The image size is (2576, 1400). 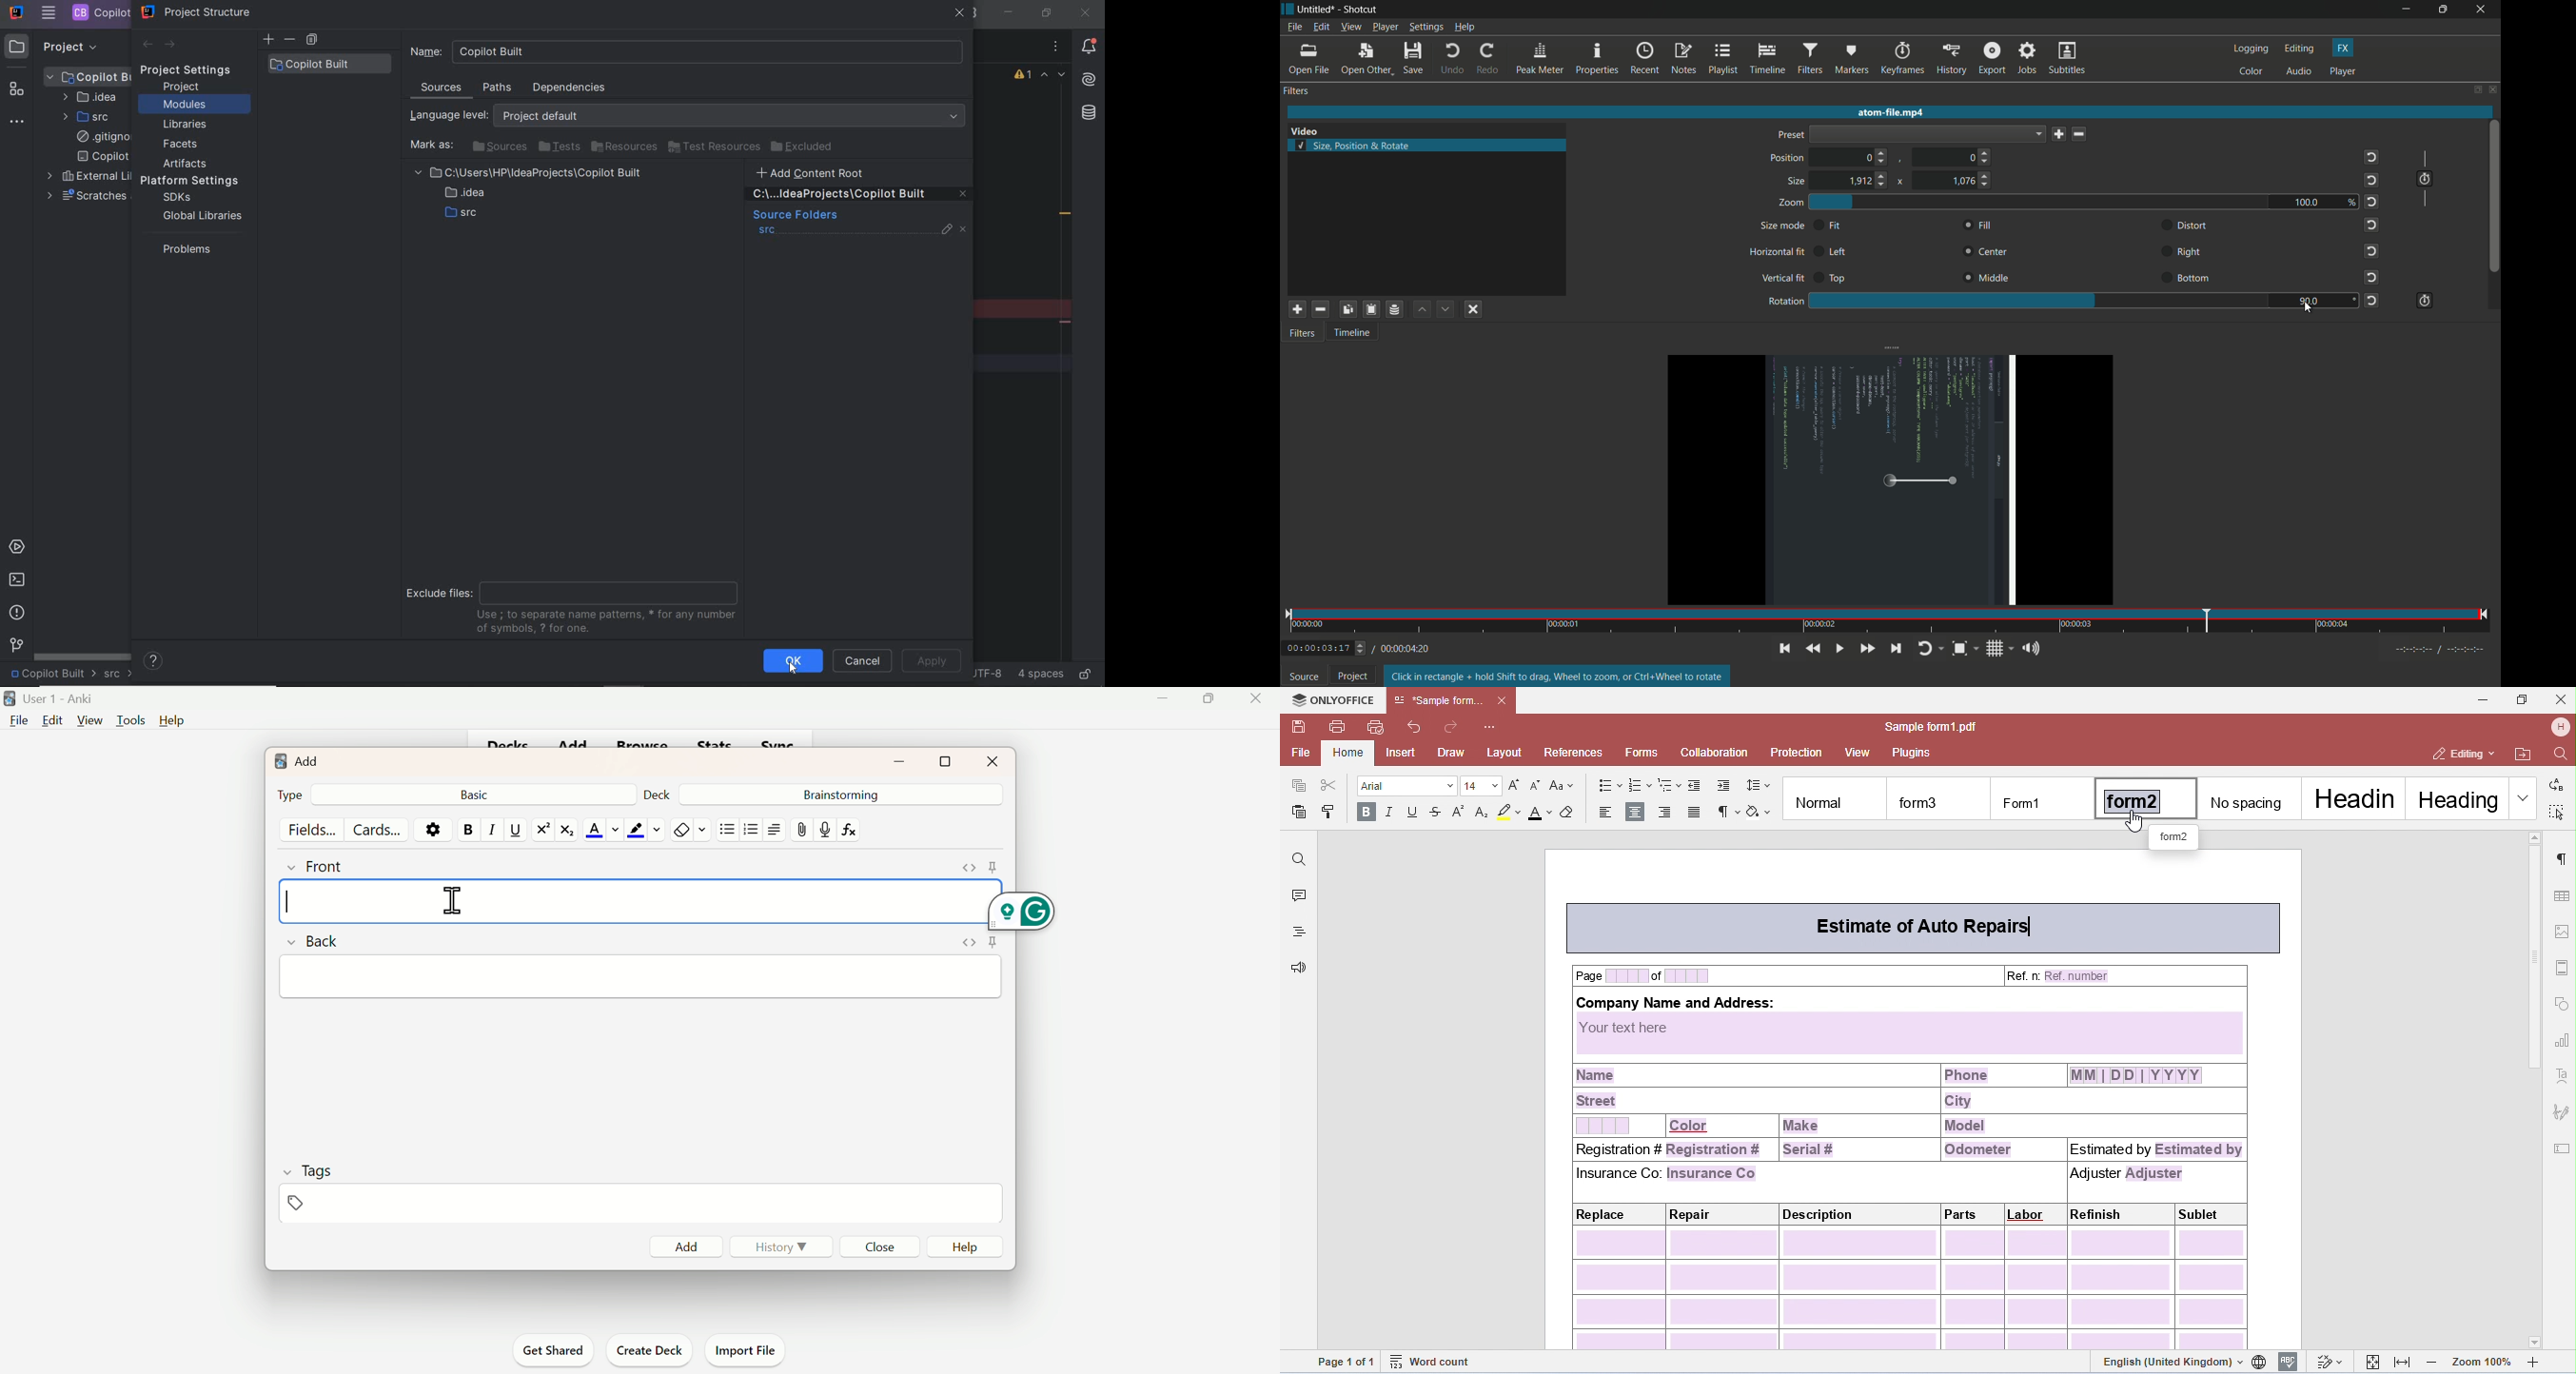 I want to click on , so click(x=705, y=829).